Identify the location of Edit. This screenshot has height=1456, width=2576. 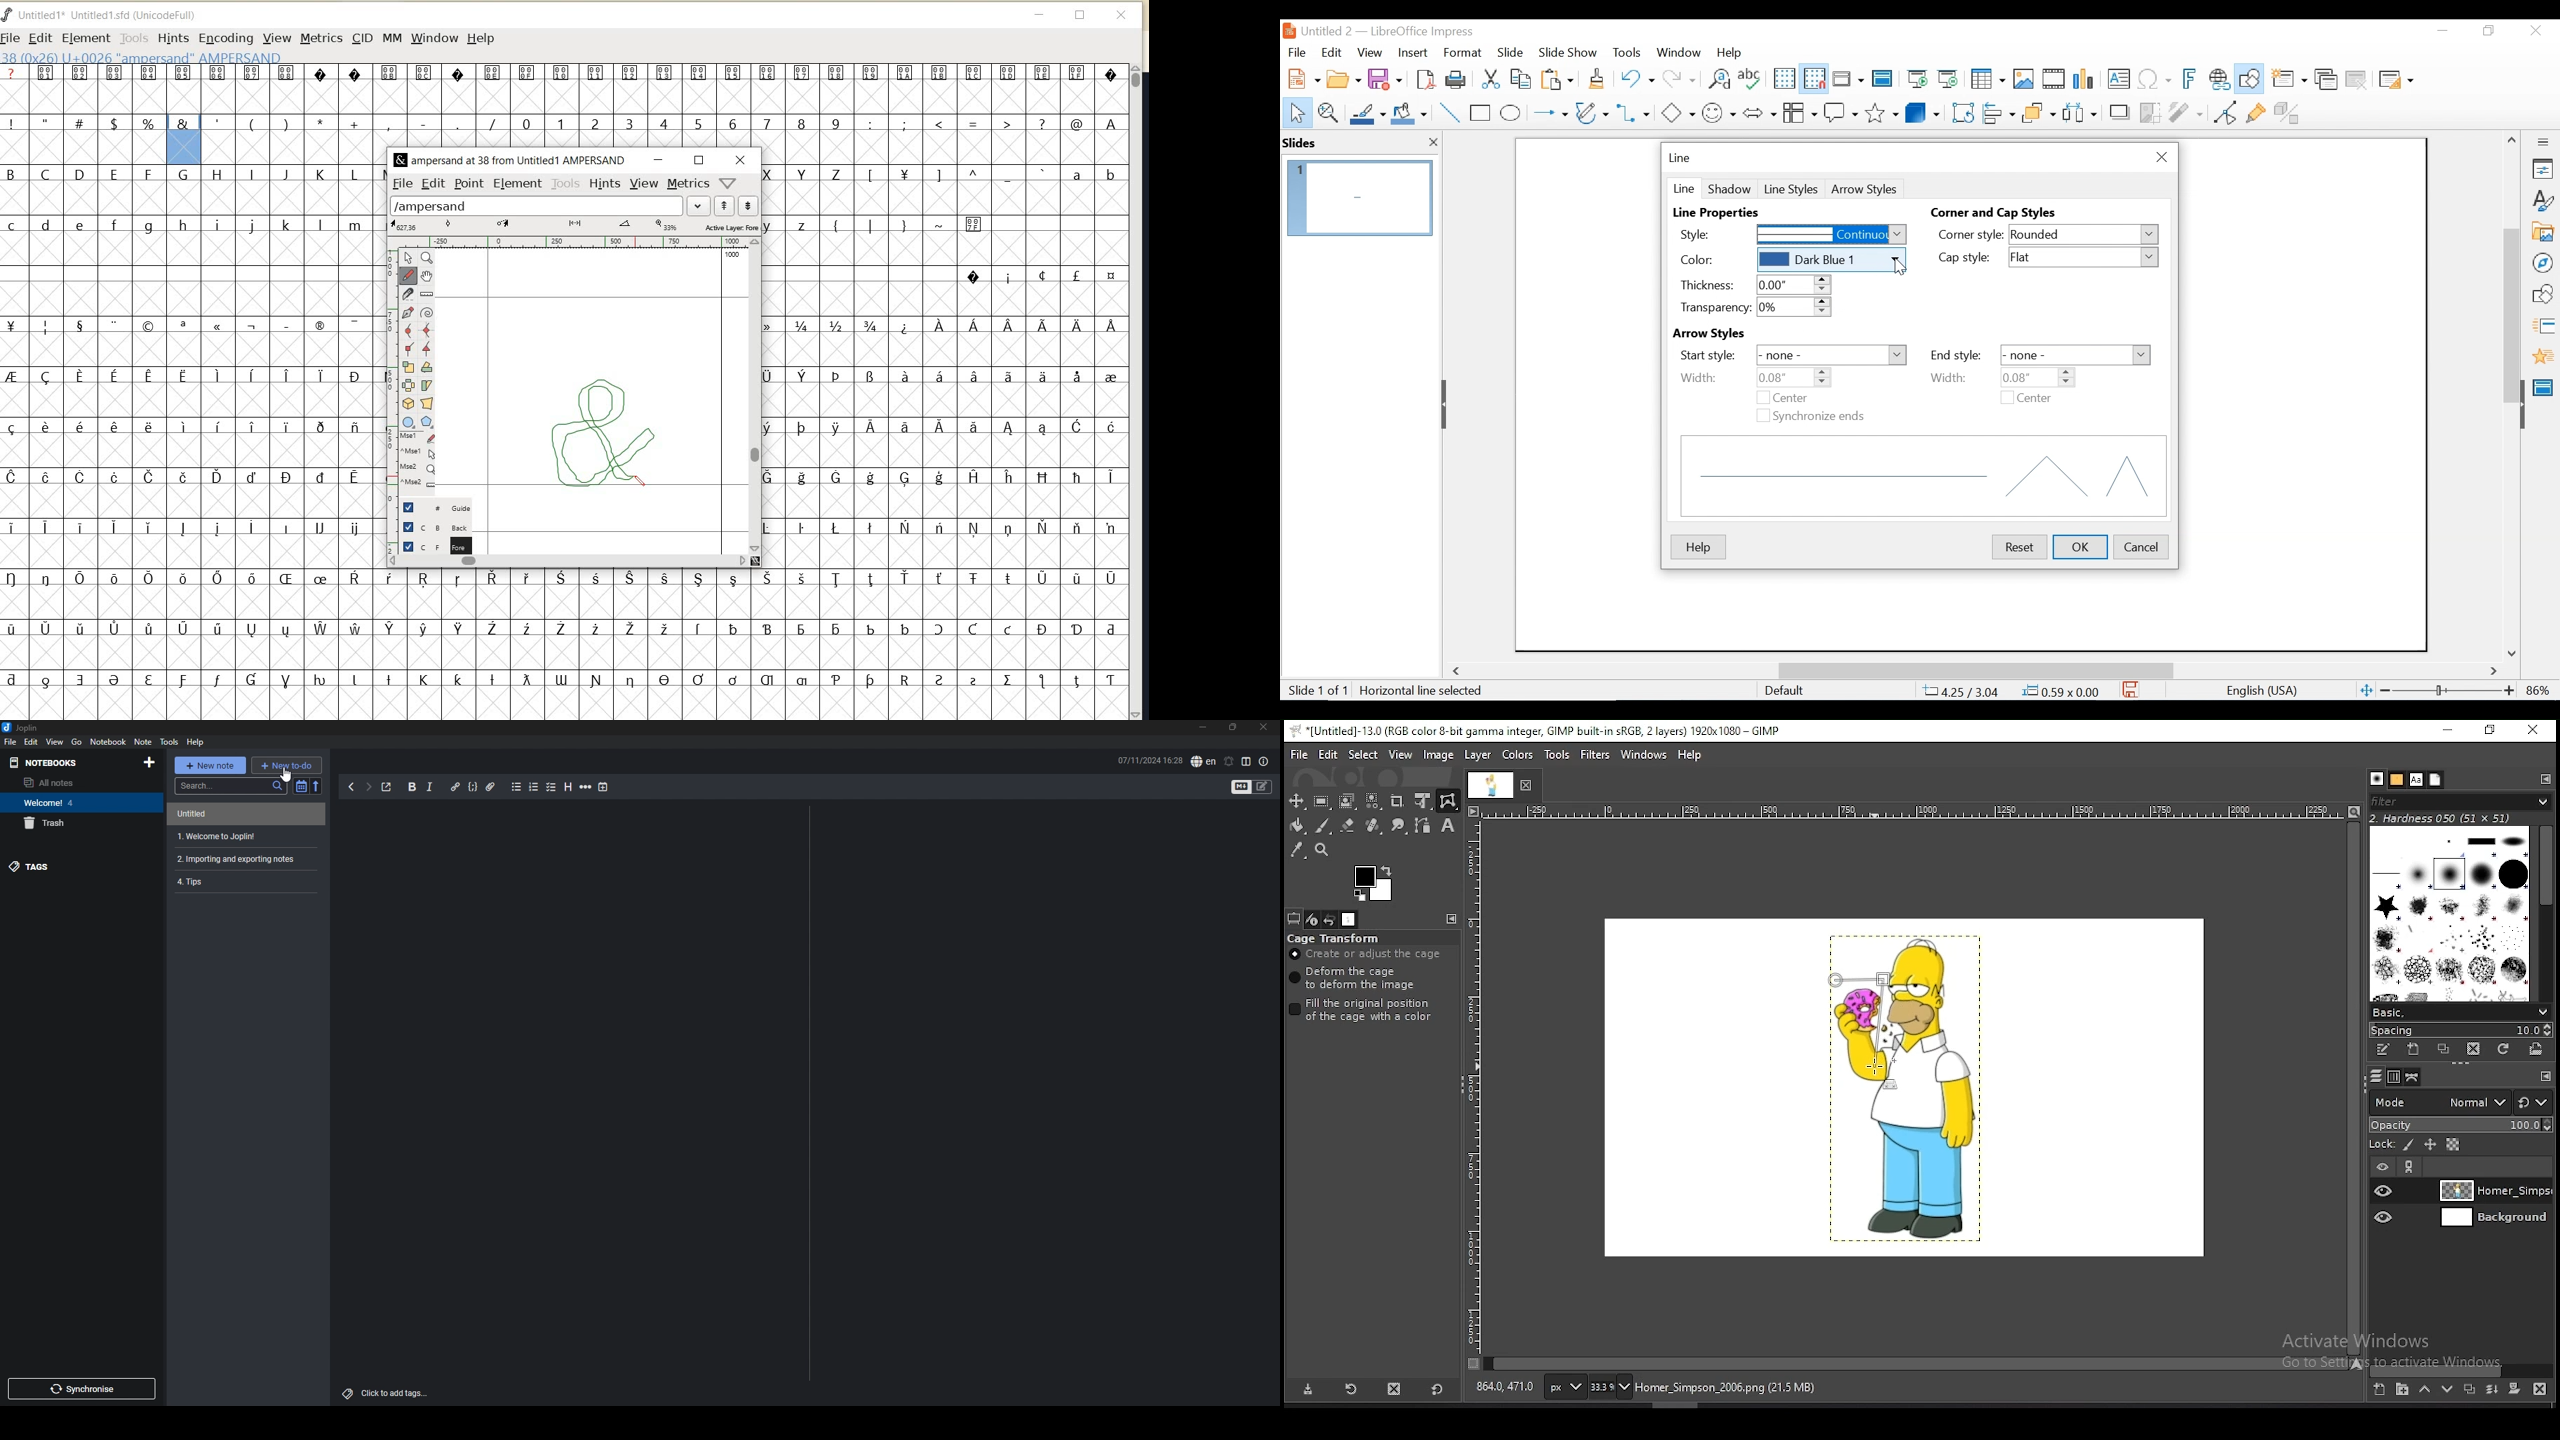
(1330, 53).